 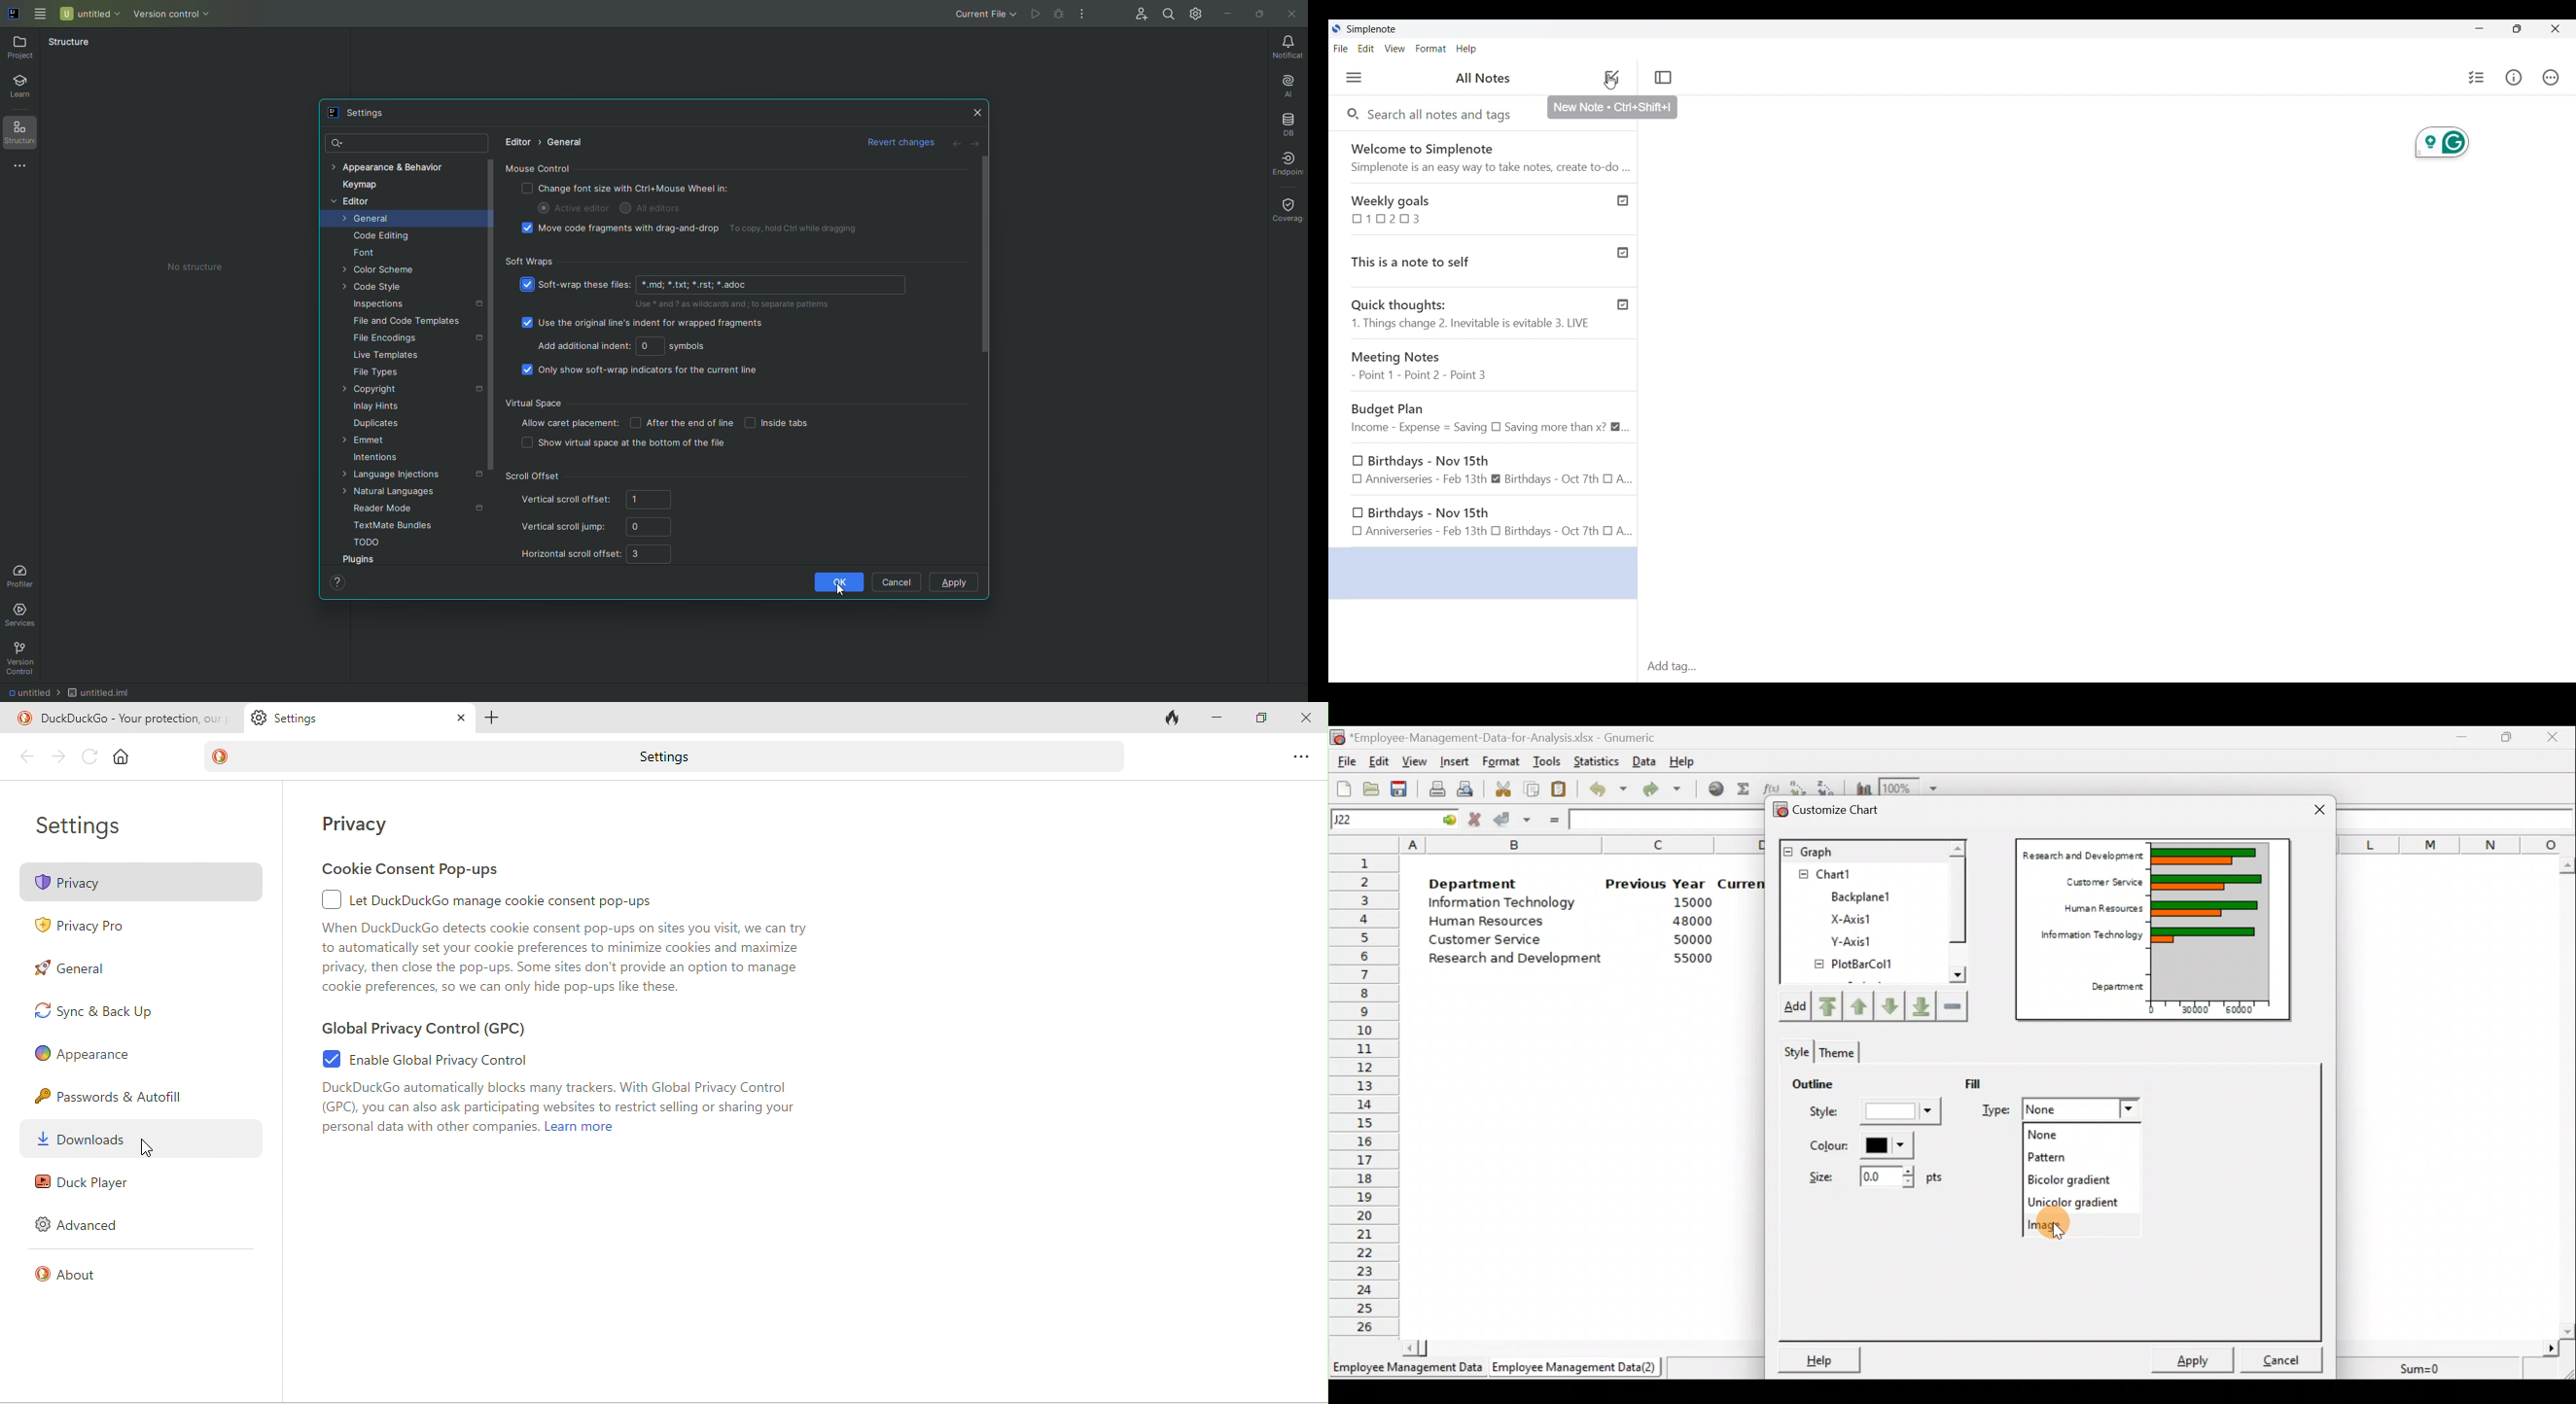 I want to click on Tools, so click(x=1547, y=760).